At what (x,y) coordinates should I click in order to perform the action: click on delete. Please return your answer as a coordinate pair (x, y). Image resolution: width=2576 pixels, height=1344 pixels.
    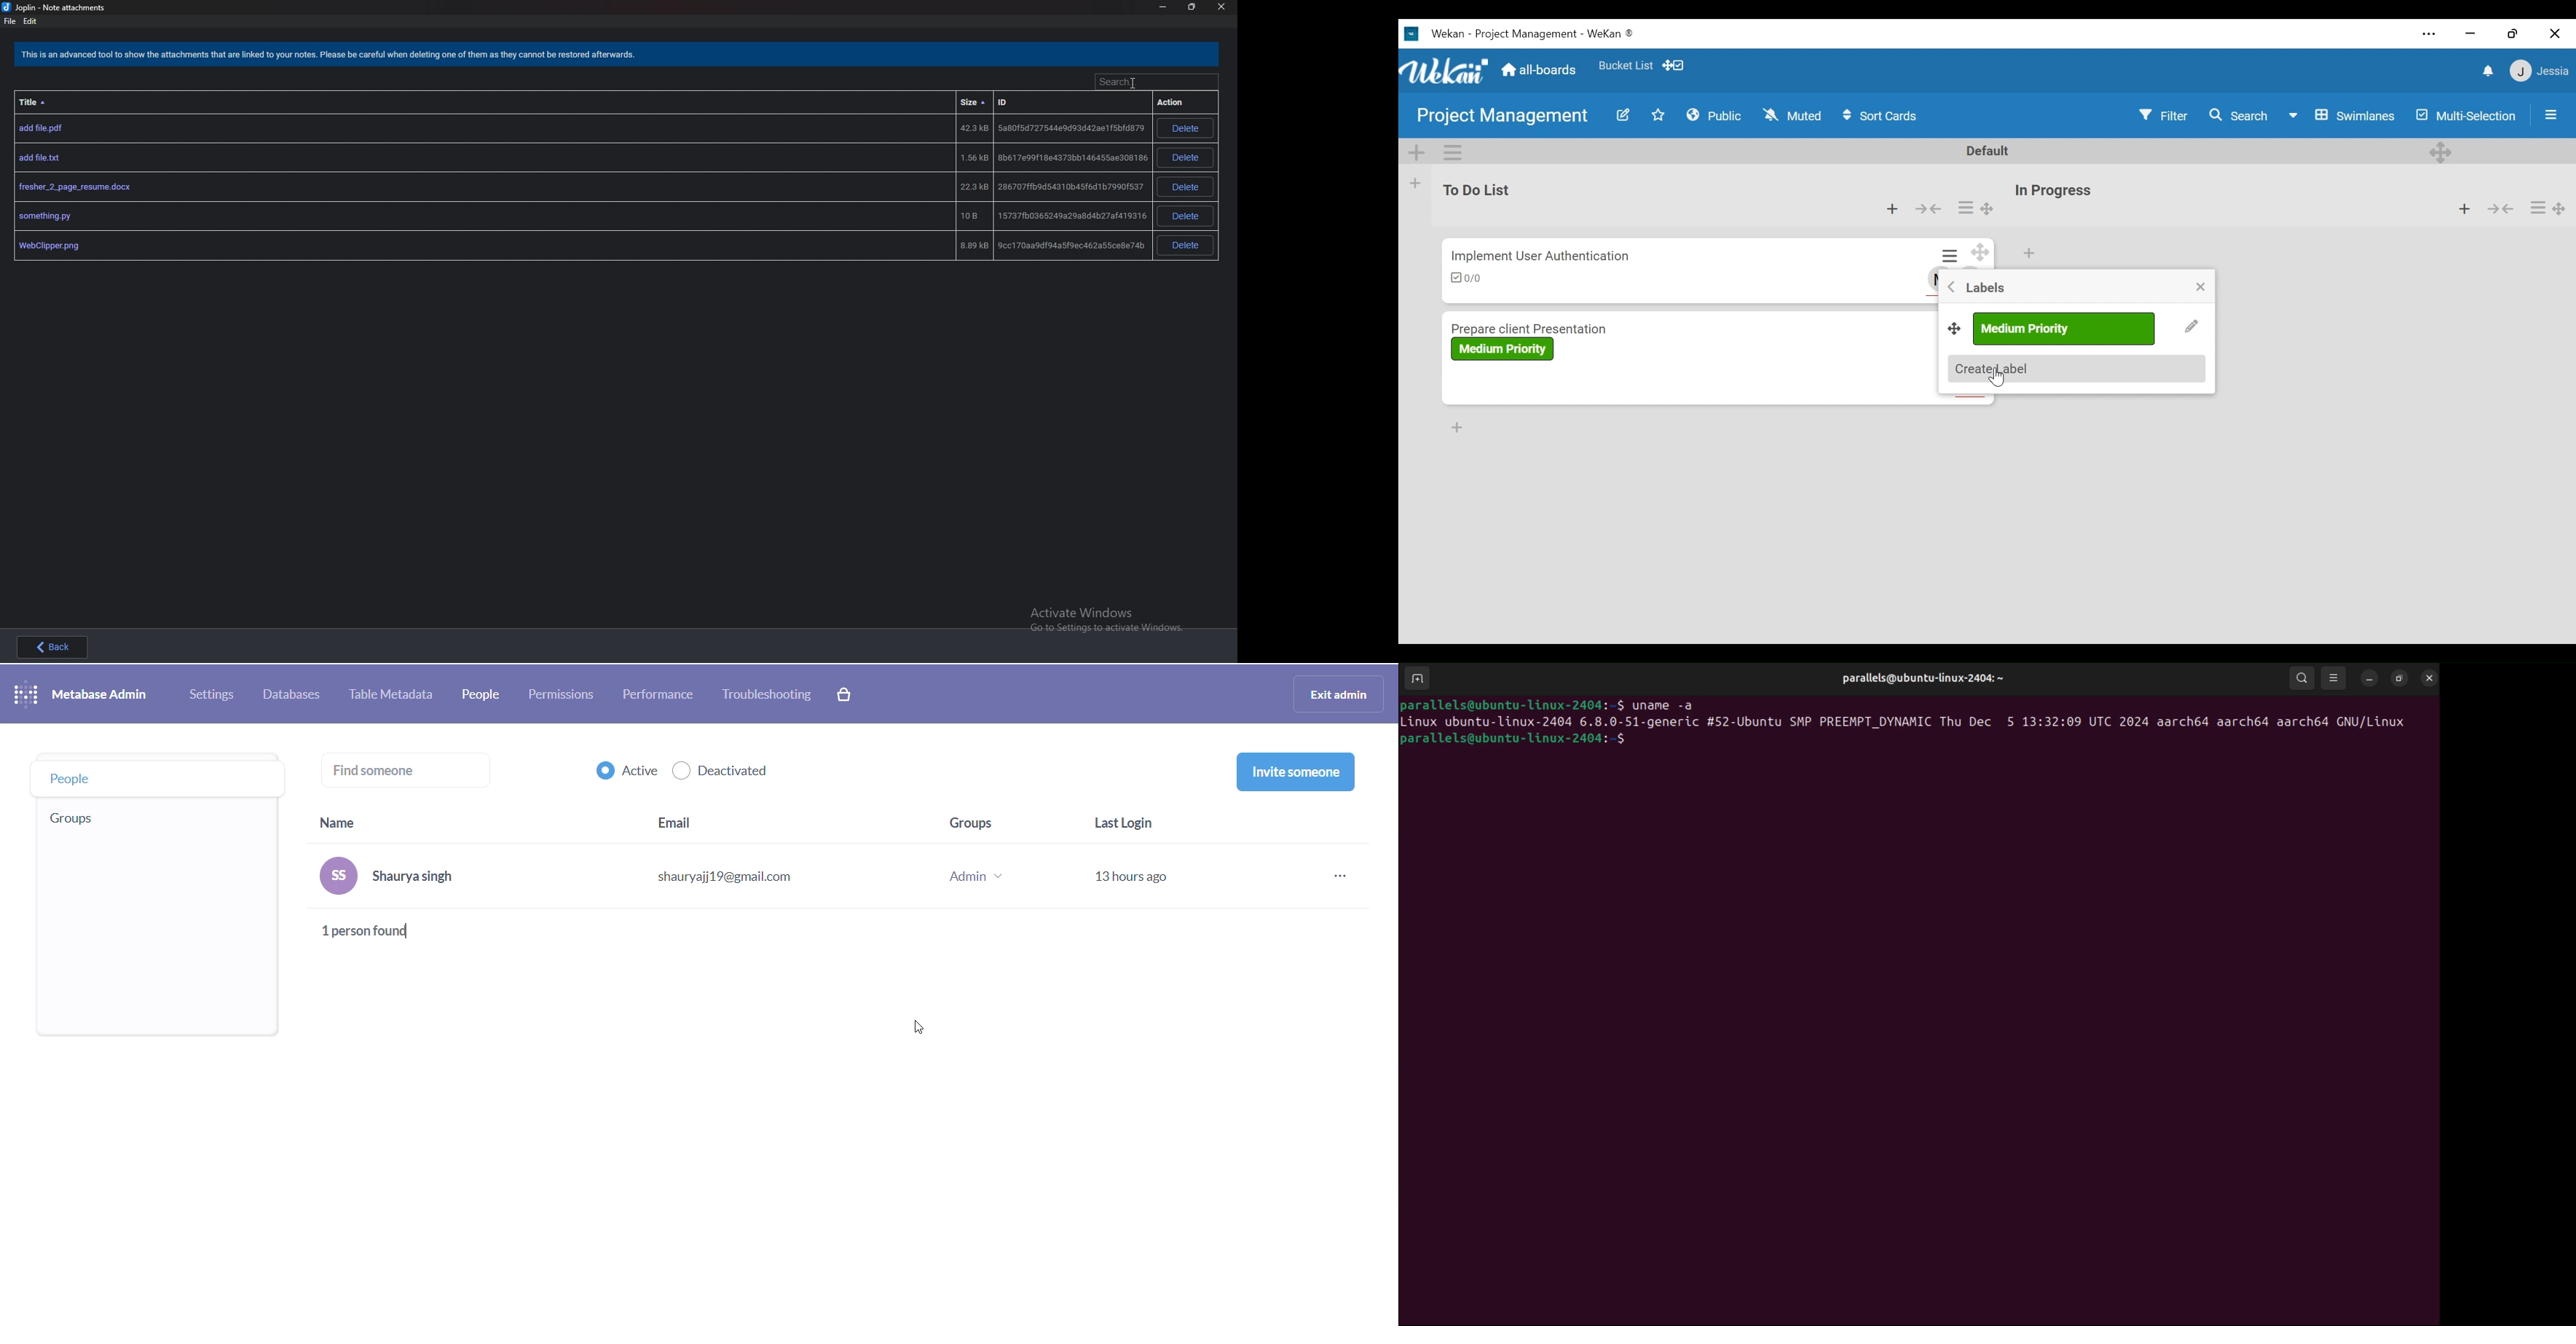
    Looking at the image, I should click on (1187, 245).